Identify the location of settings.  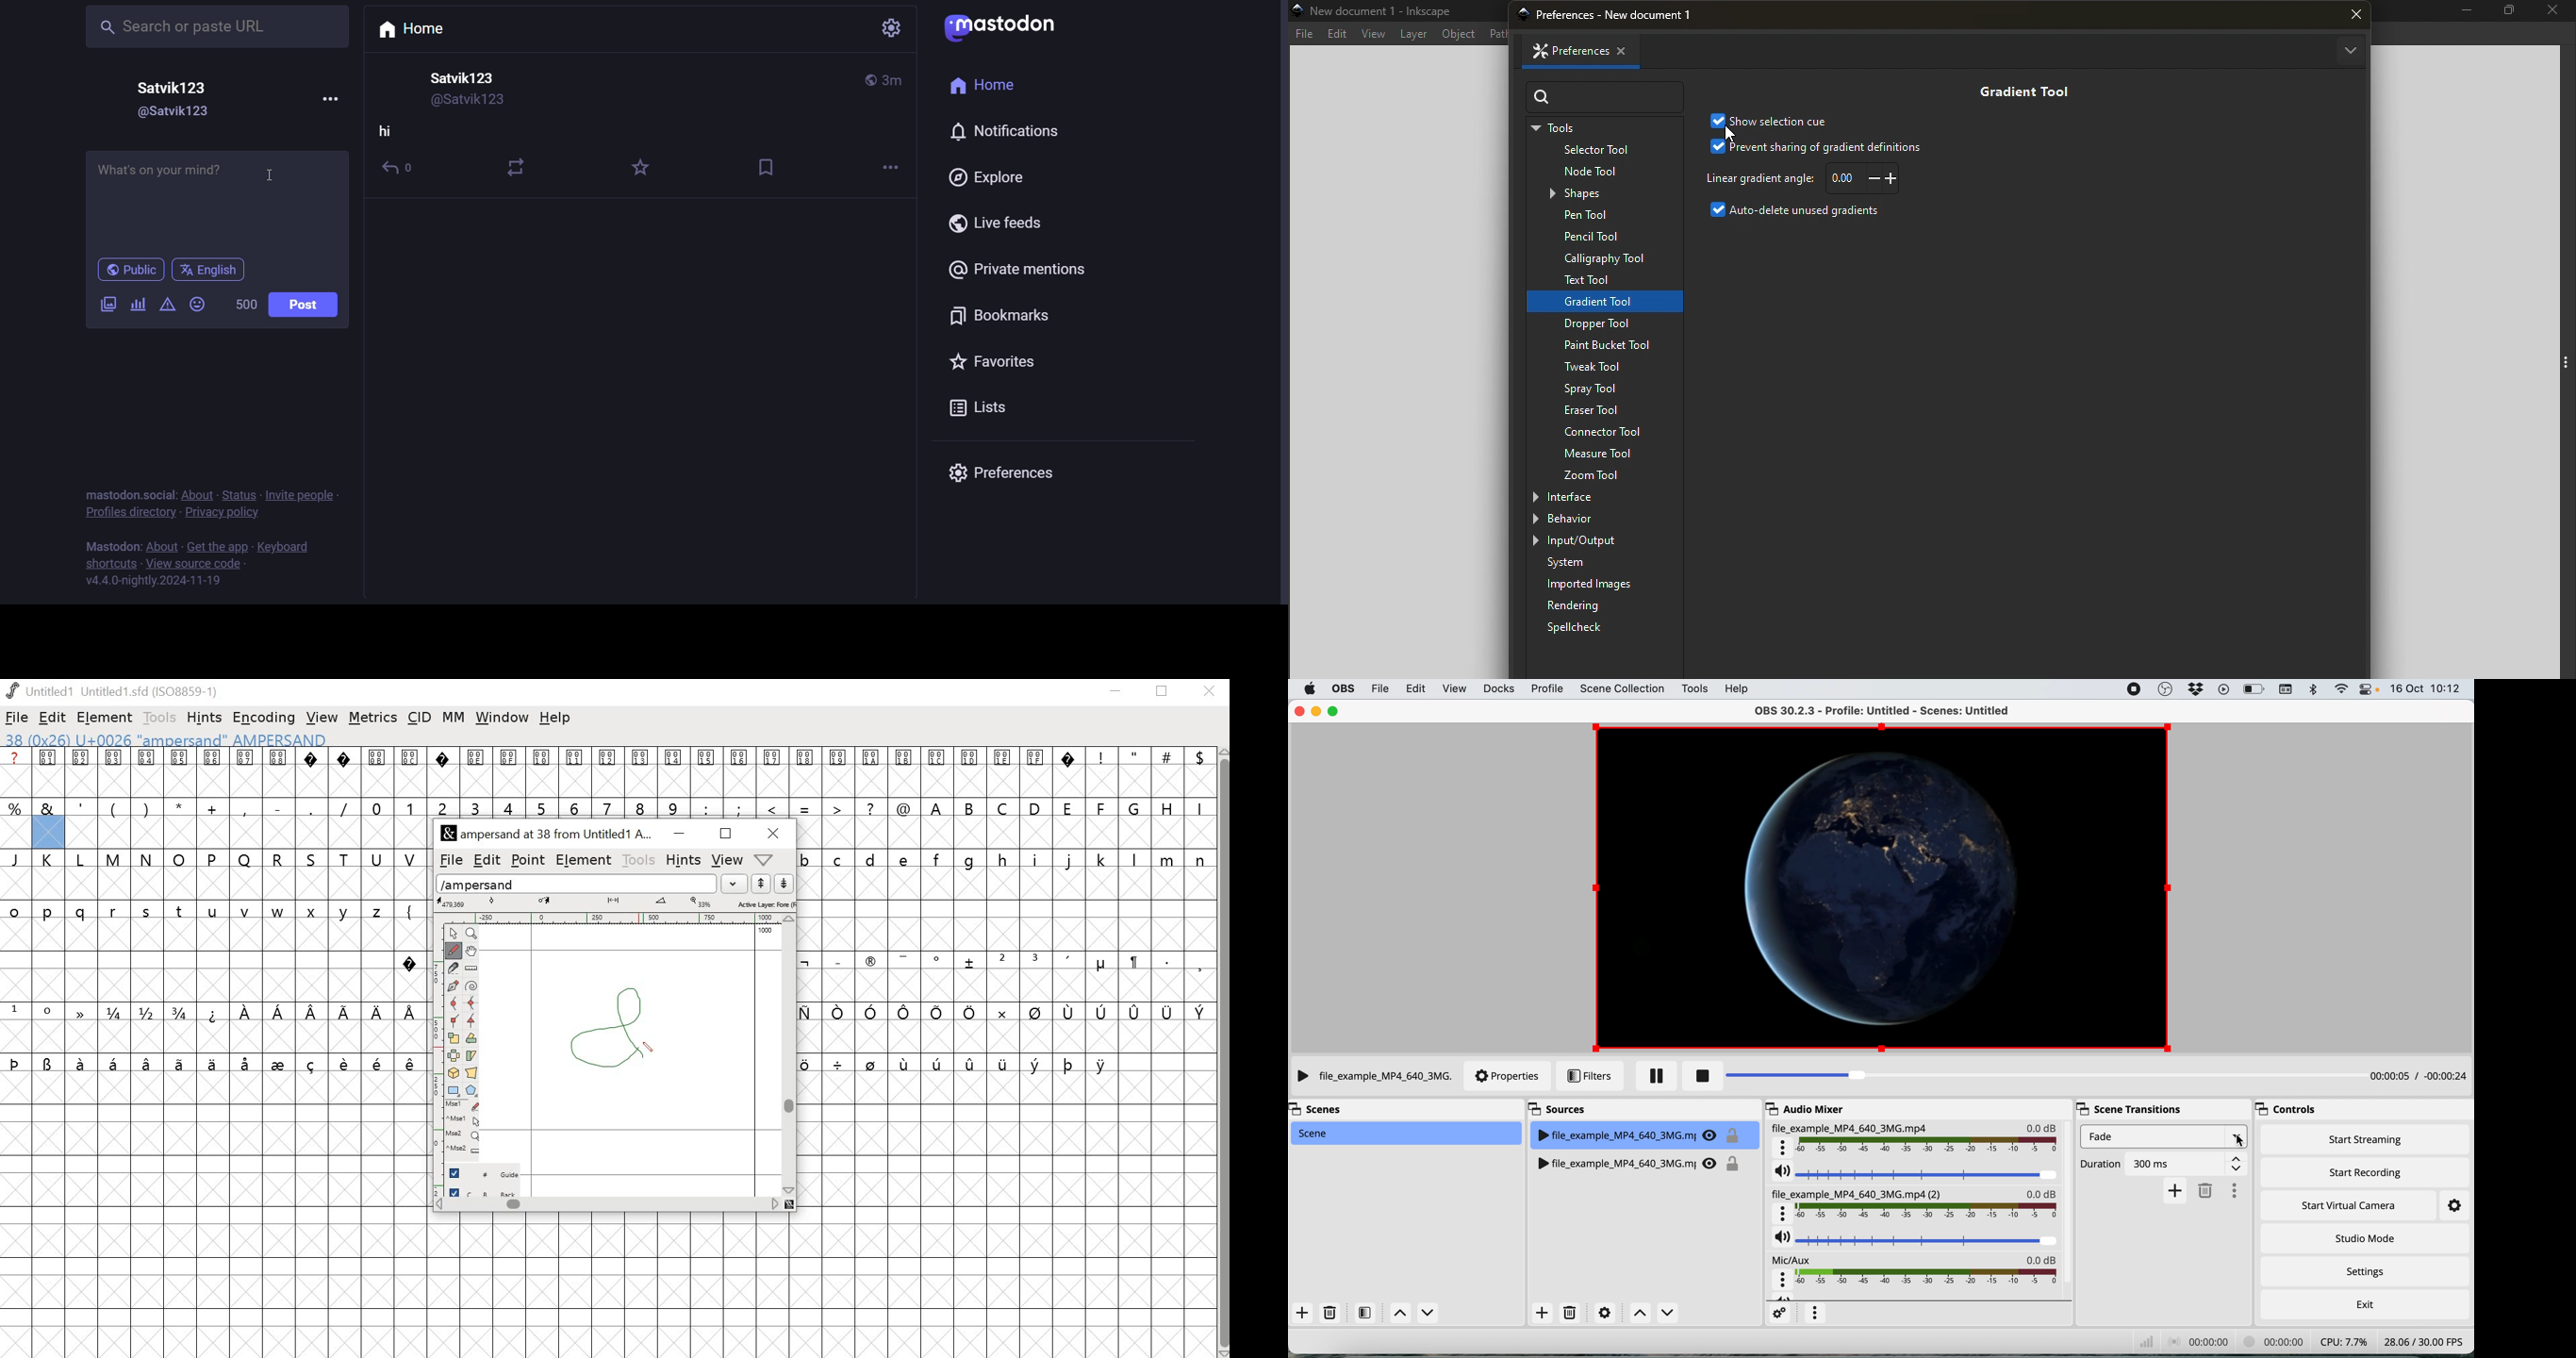
(1777, 1313).